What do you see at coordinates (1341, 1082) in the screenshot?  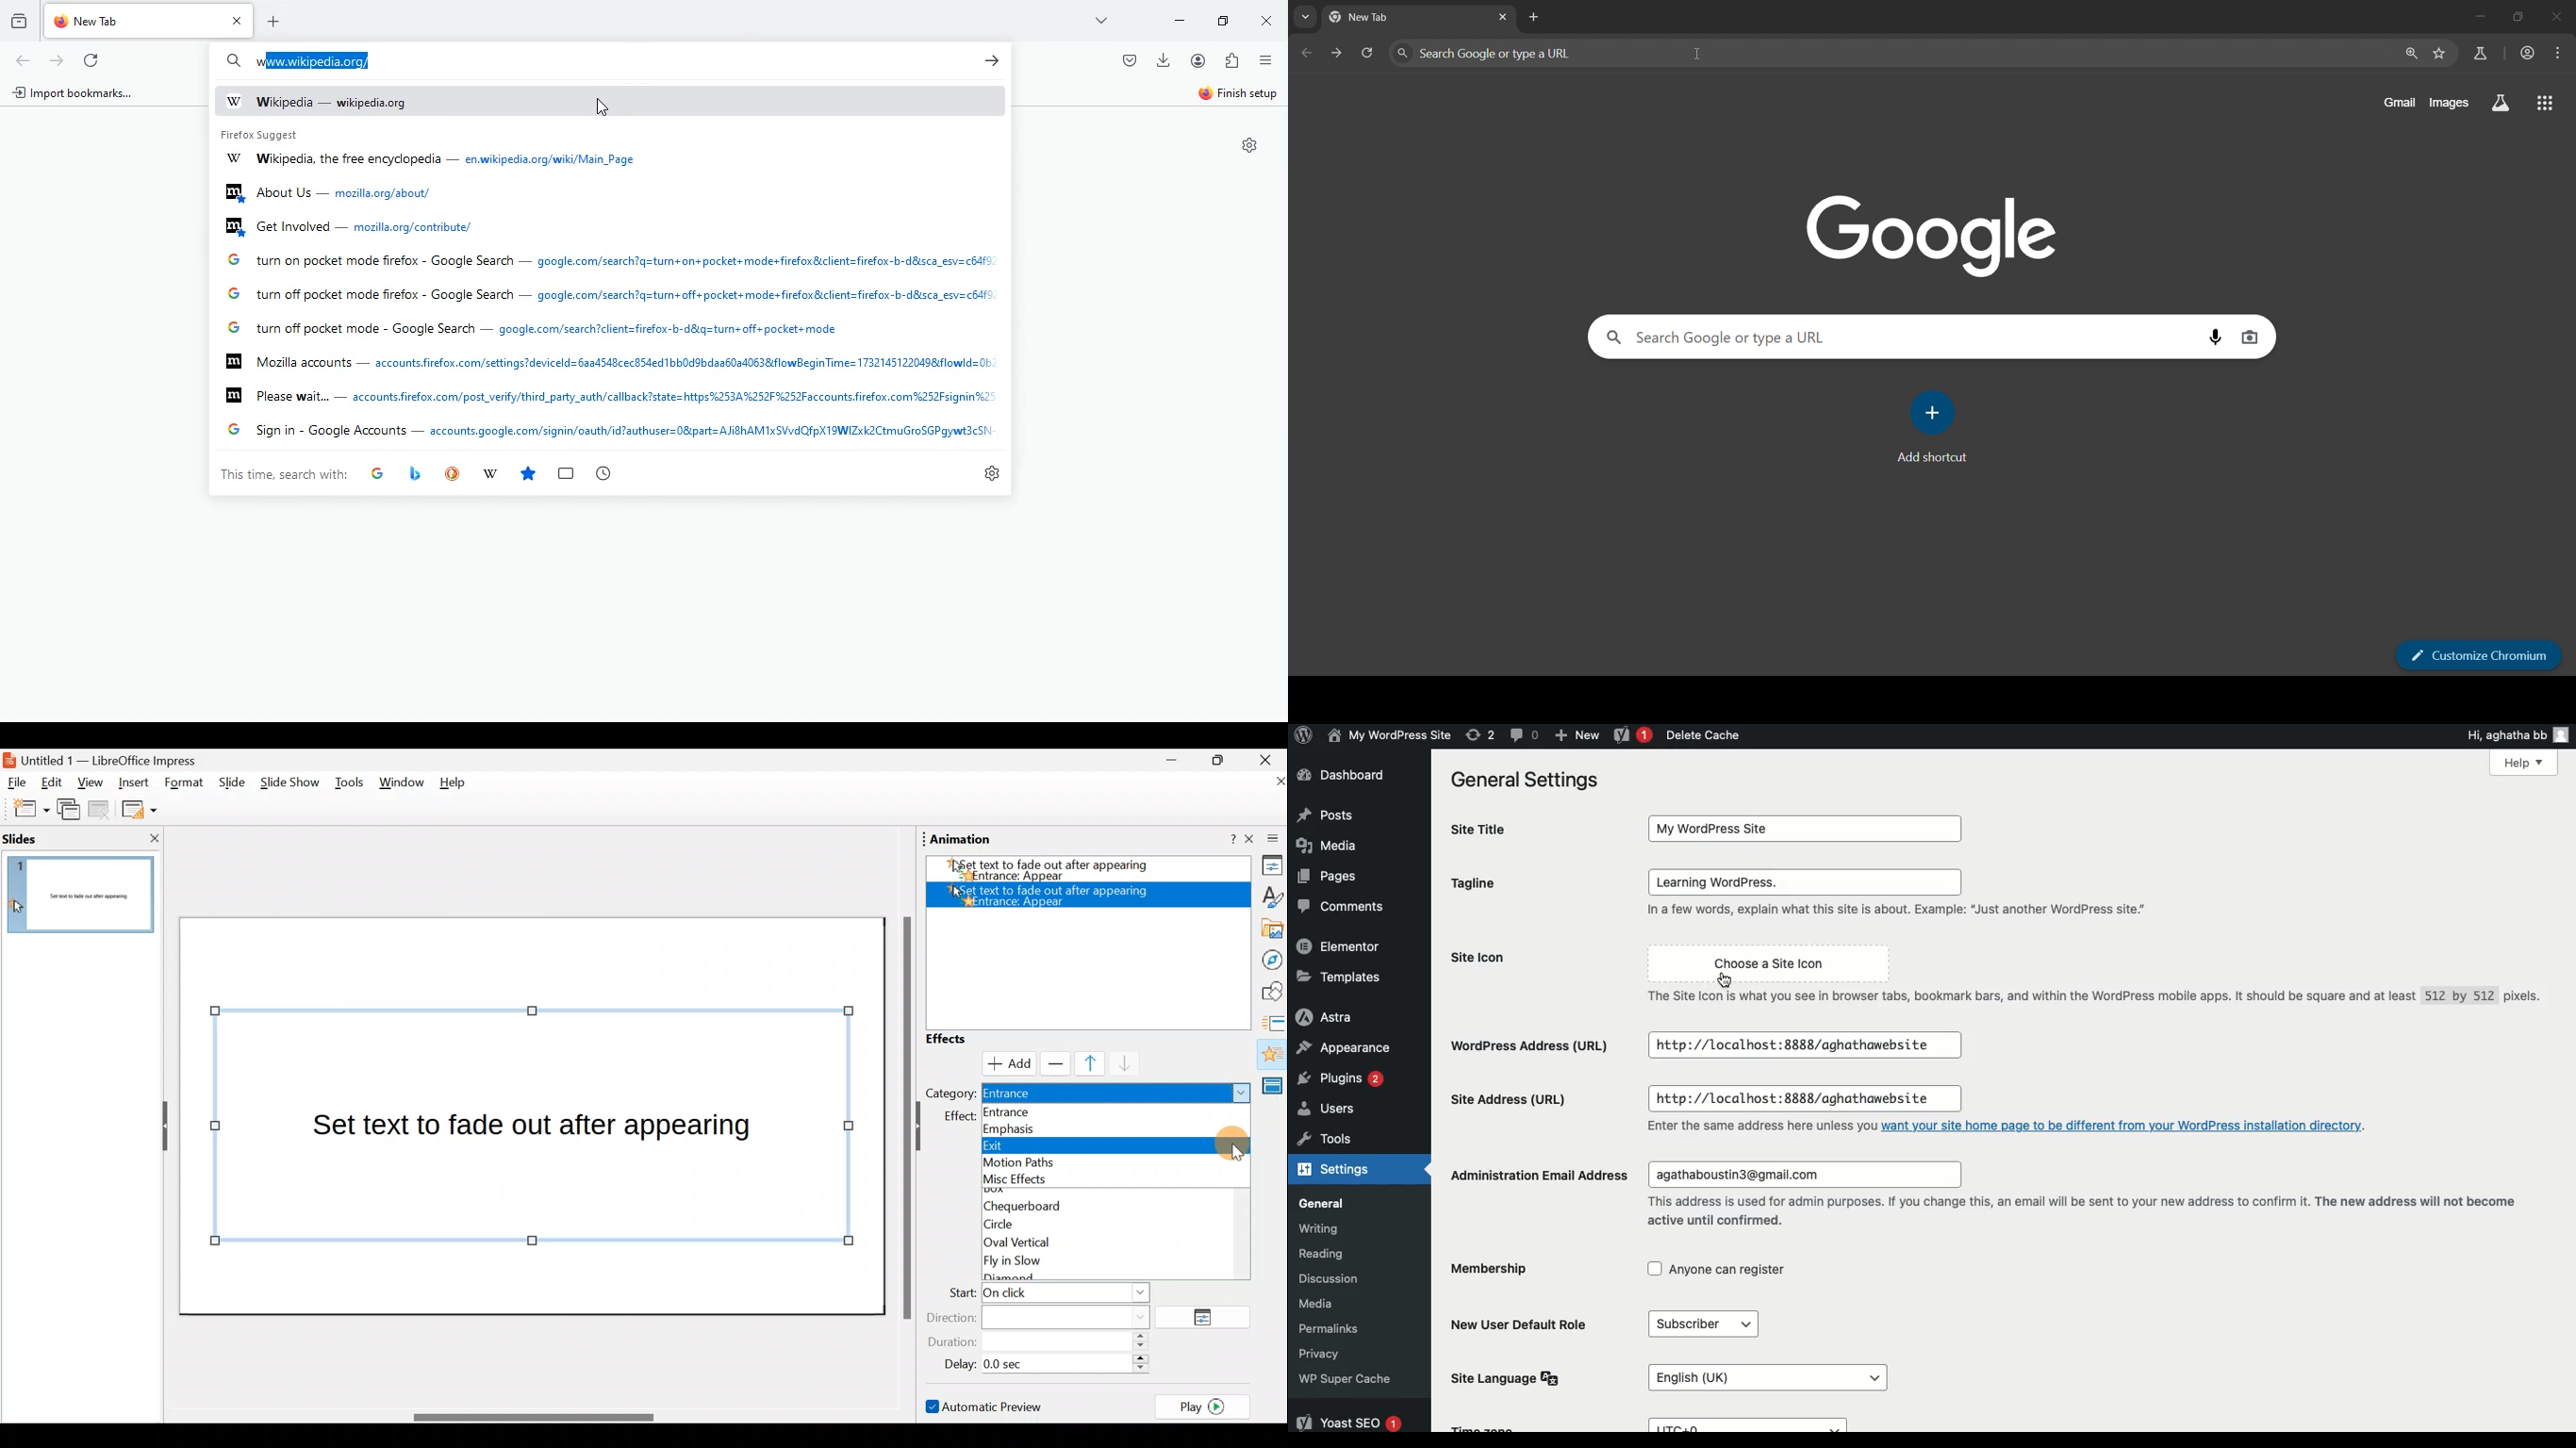 I see `Plugins 2` at bounding box center [1341, 1082].